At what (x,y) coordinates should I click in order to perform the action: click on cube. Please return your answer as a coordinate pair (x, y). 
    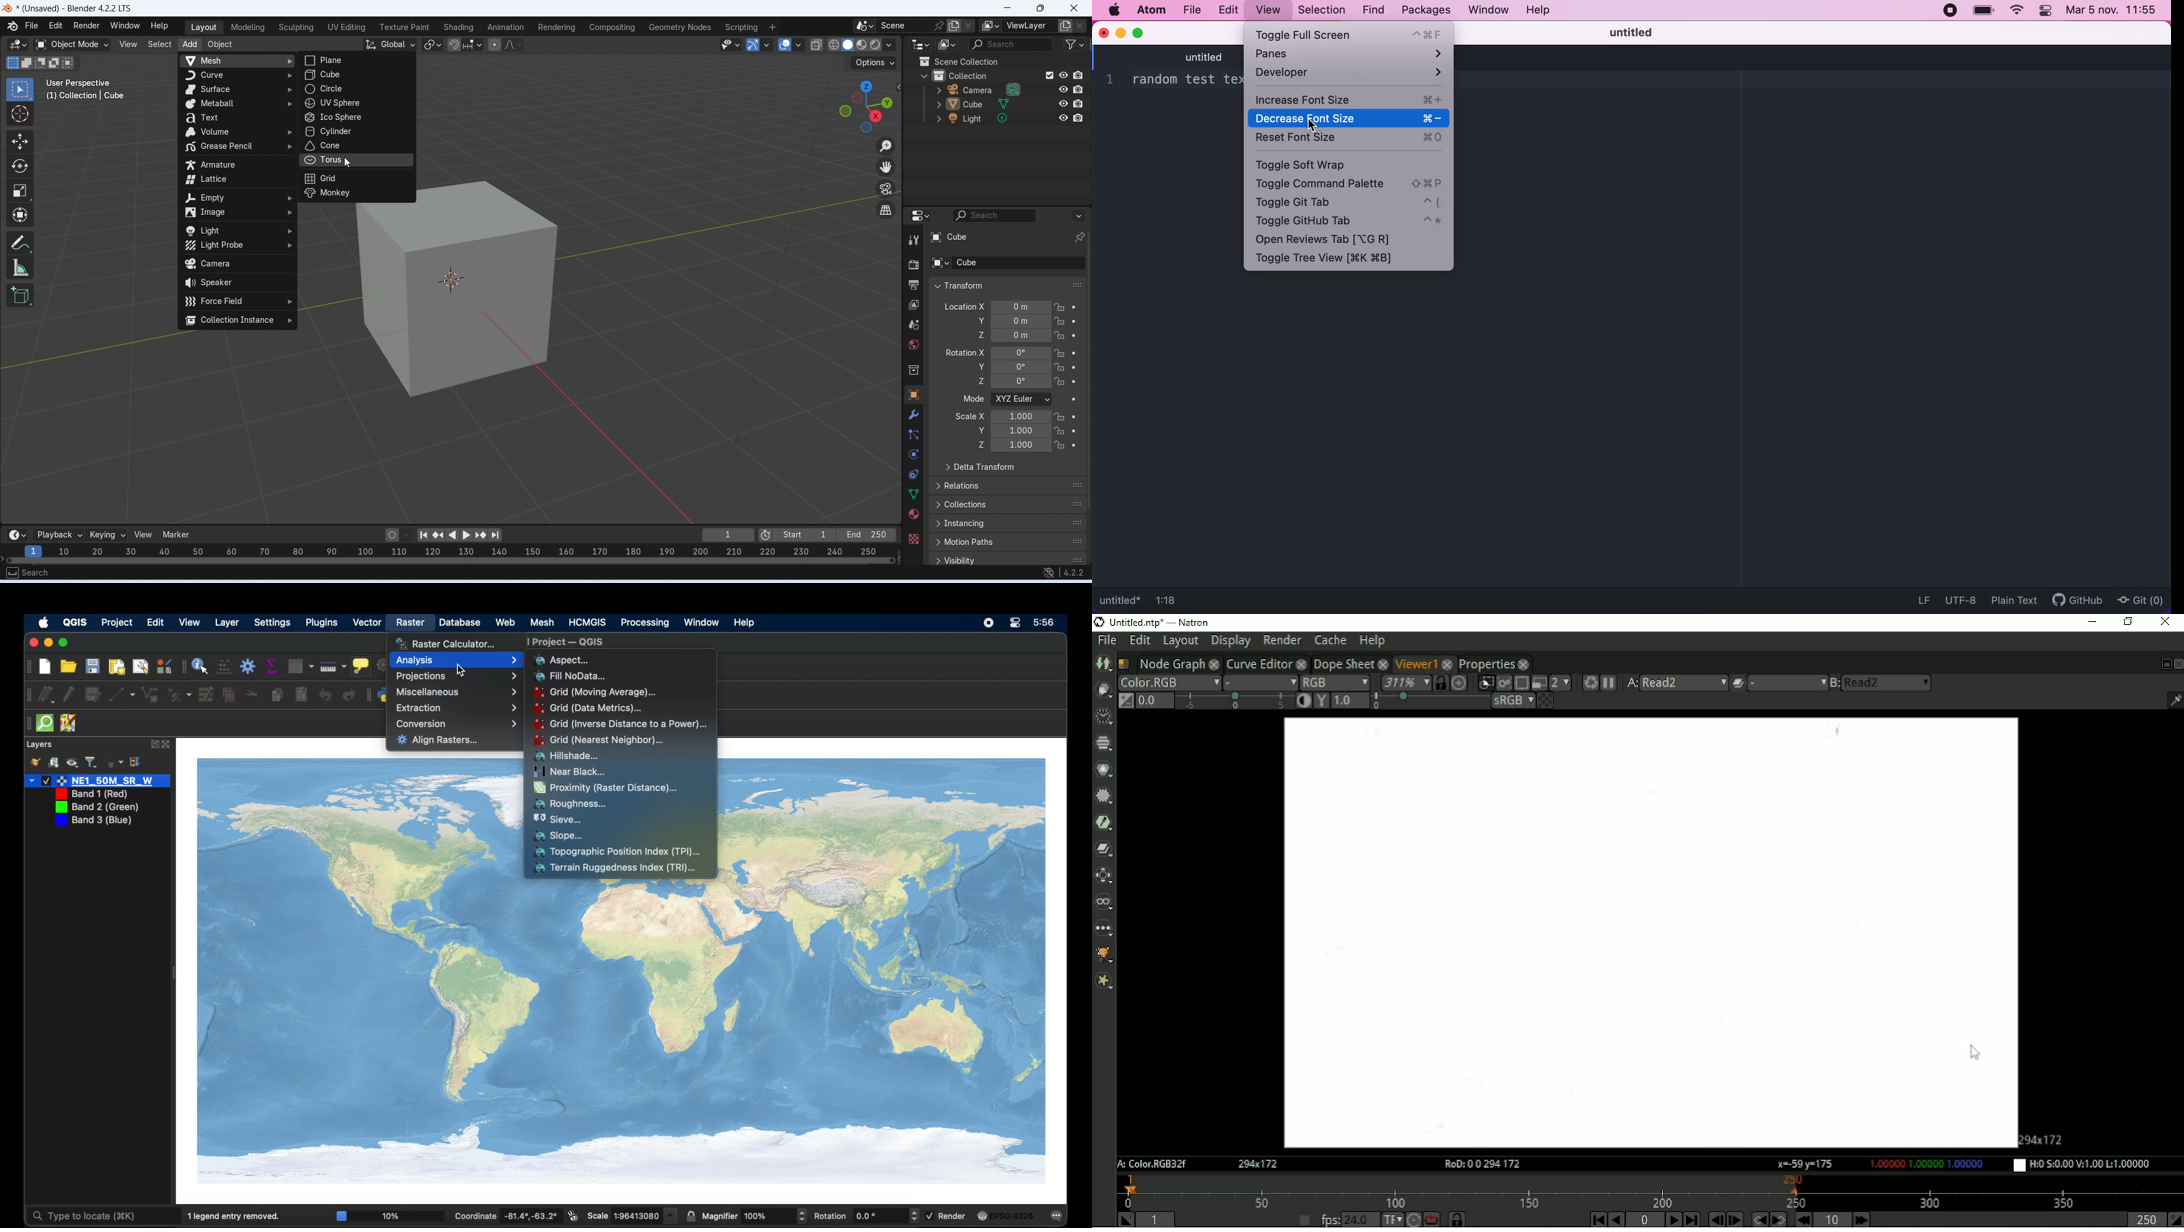
    Looking at the image, I should click on (354, 75).